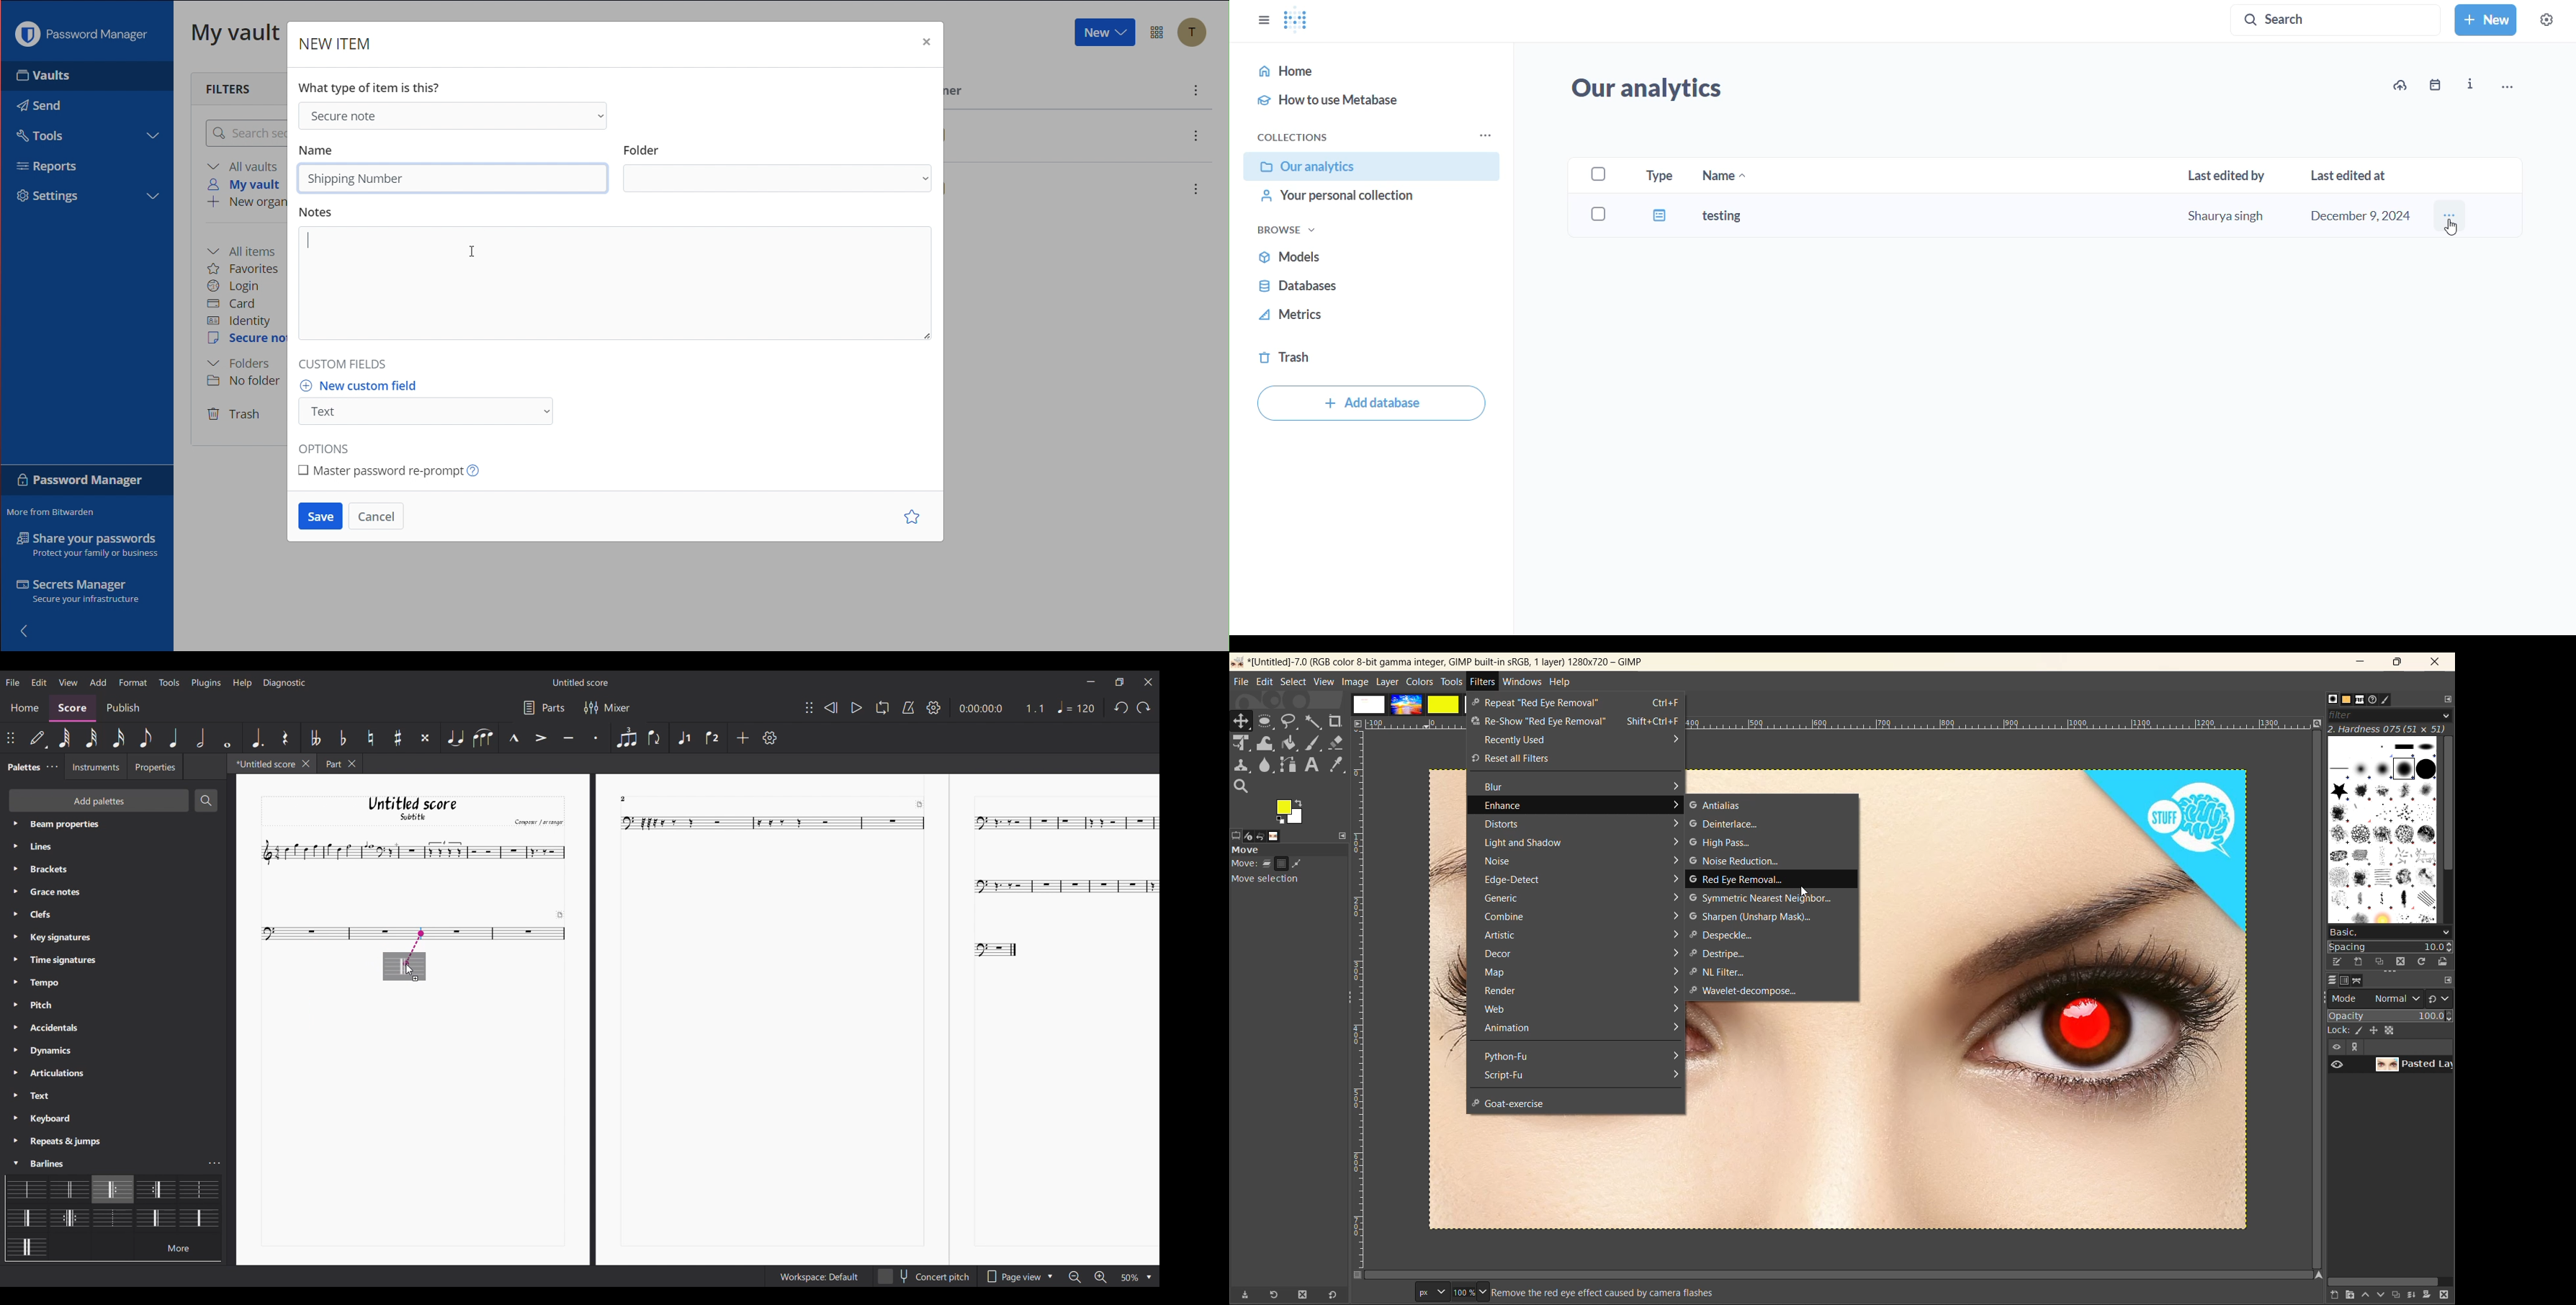 Image resolution: width=2576 pixels, height=1316 pixels. I want to click on refresh brushes, so click(2421, 963).